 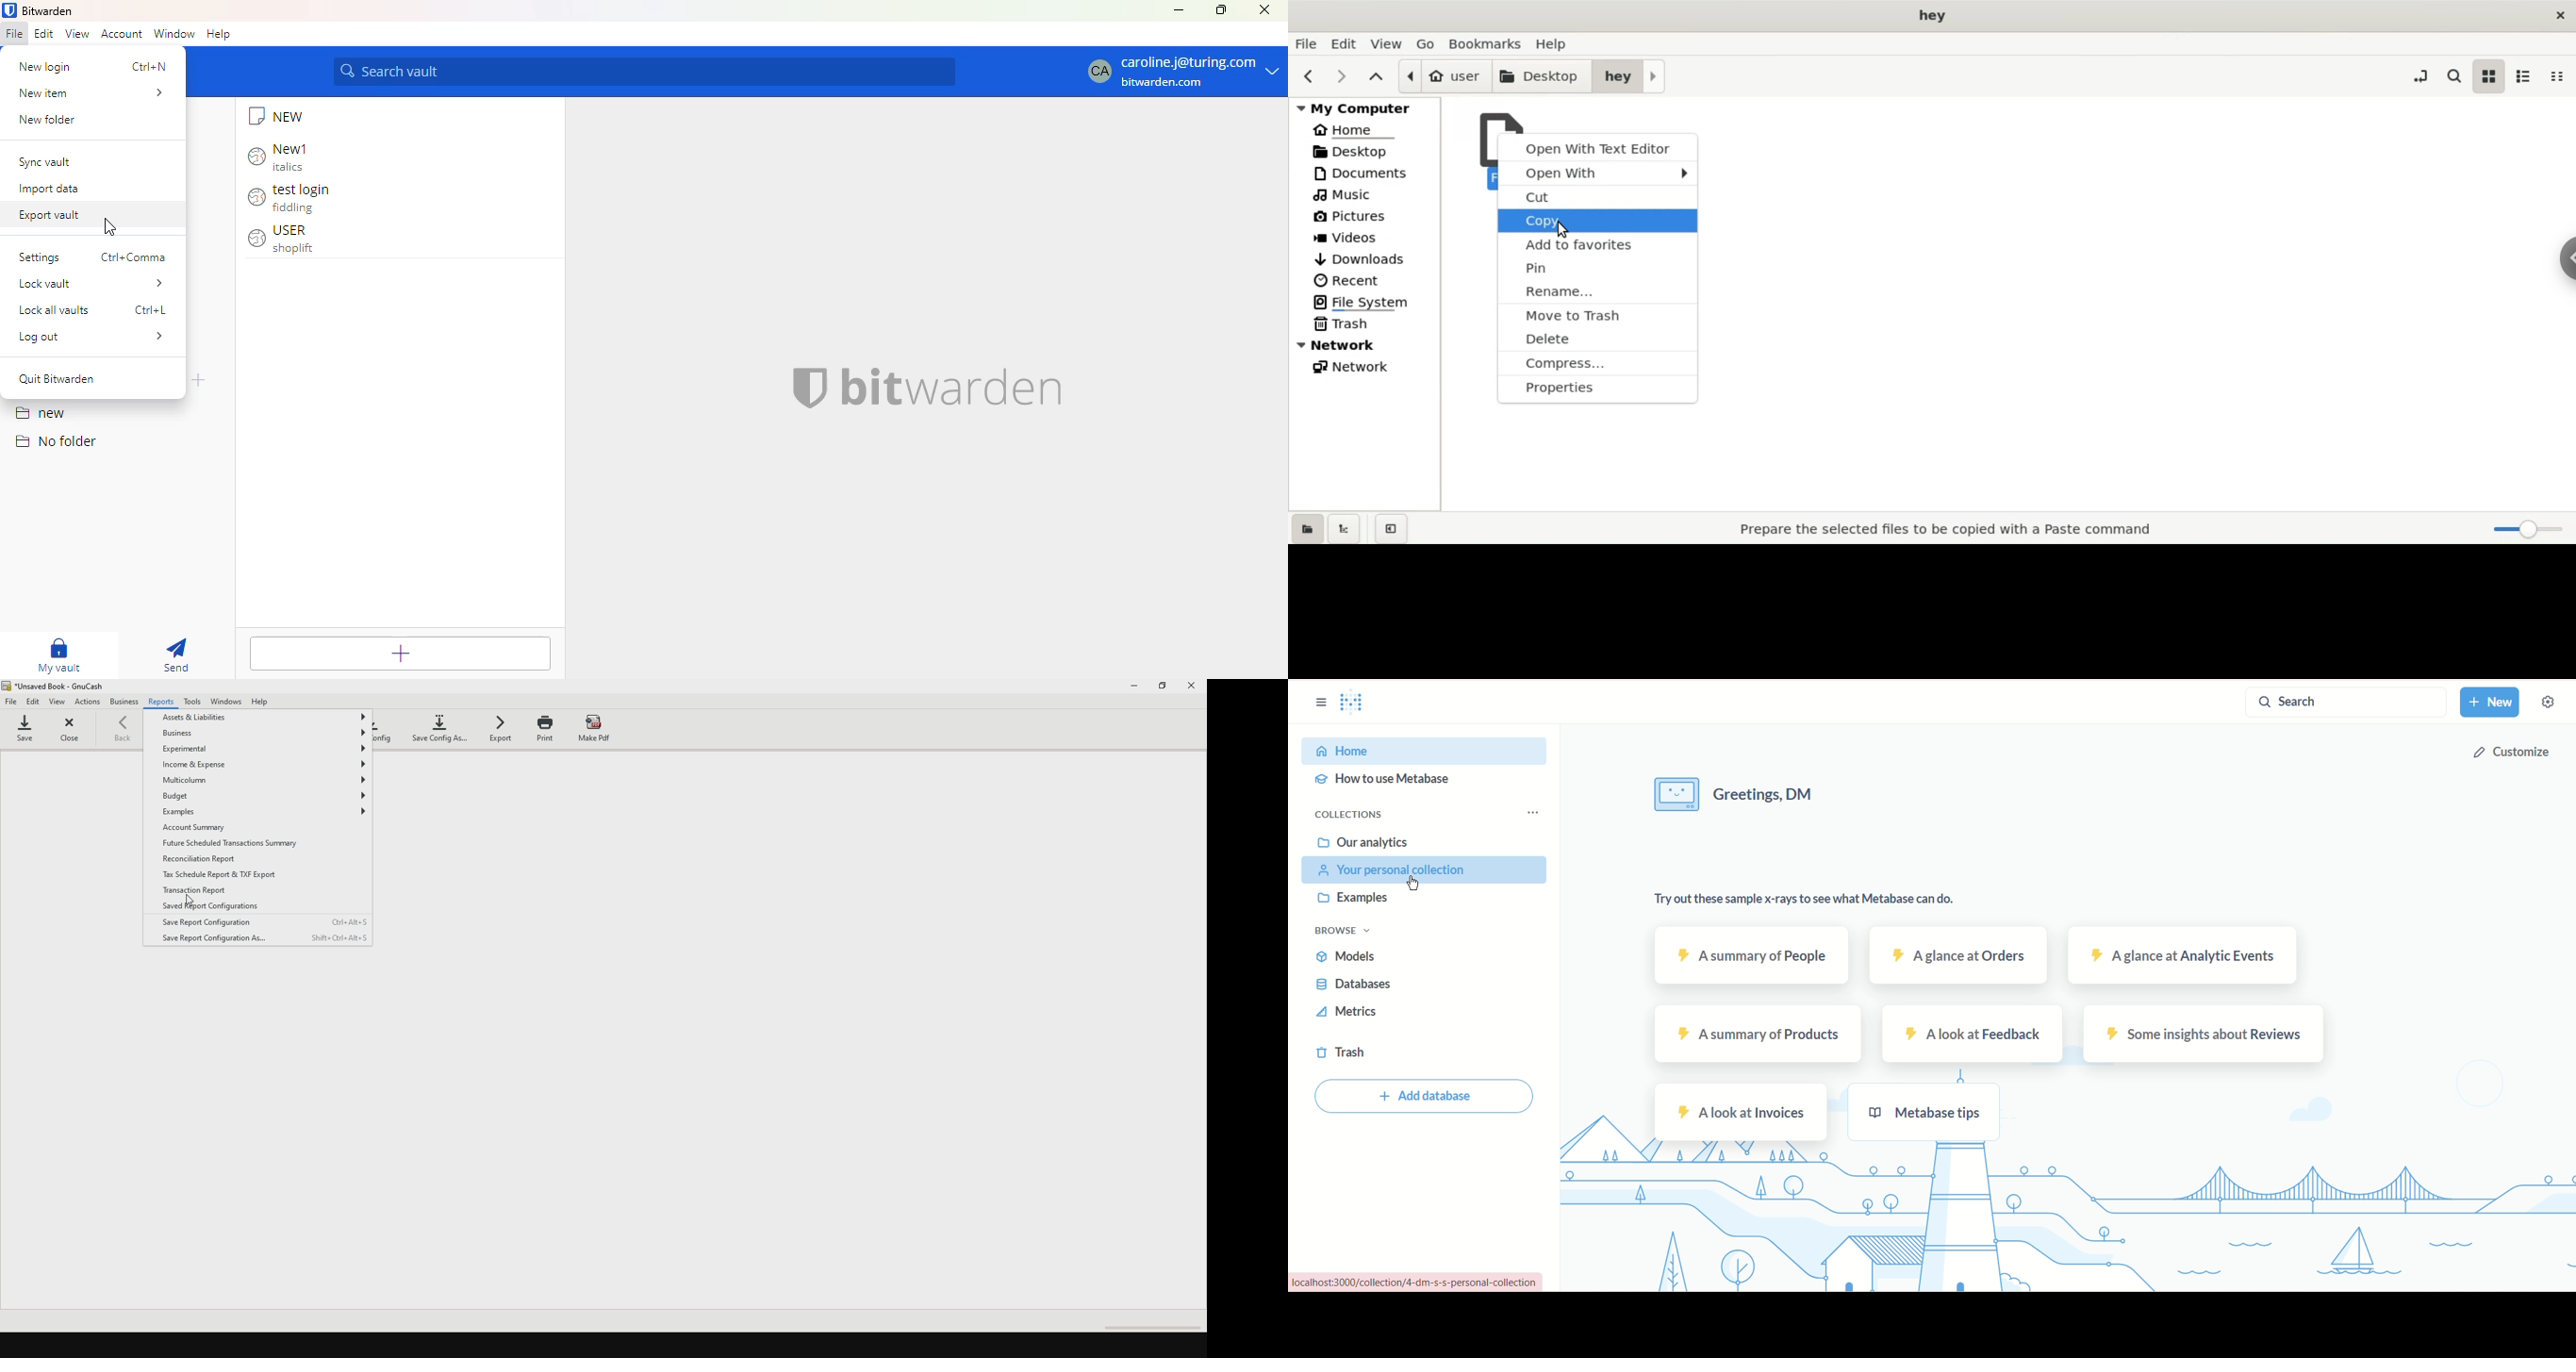 I want to click on view, so click(x=1387, y=44).